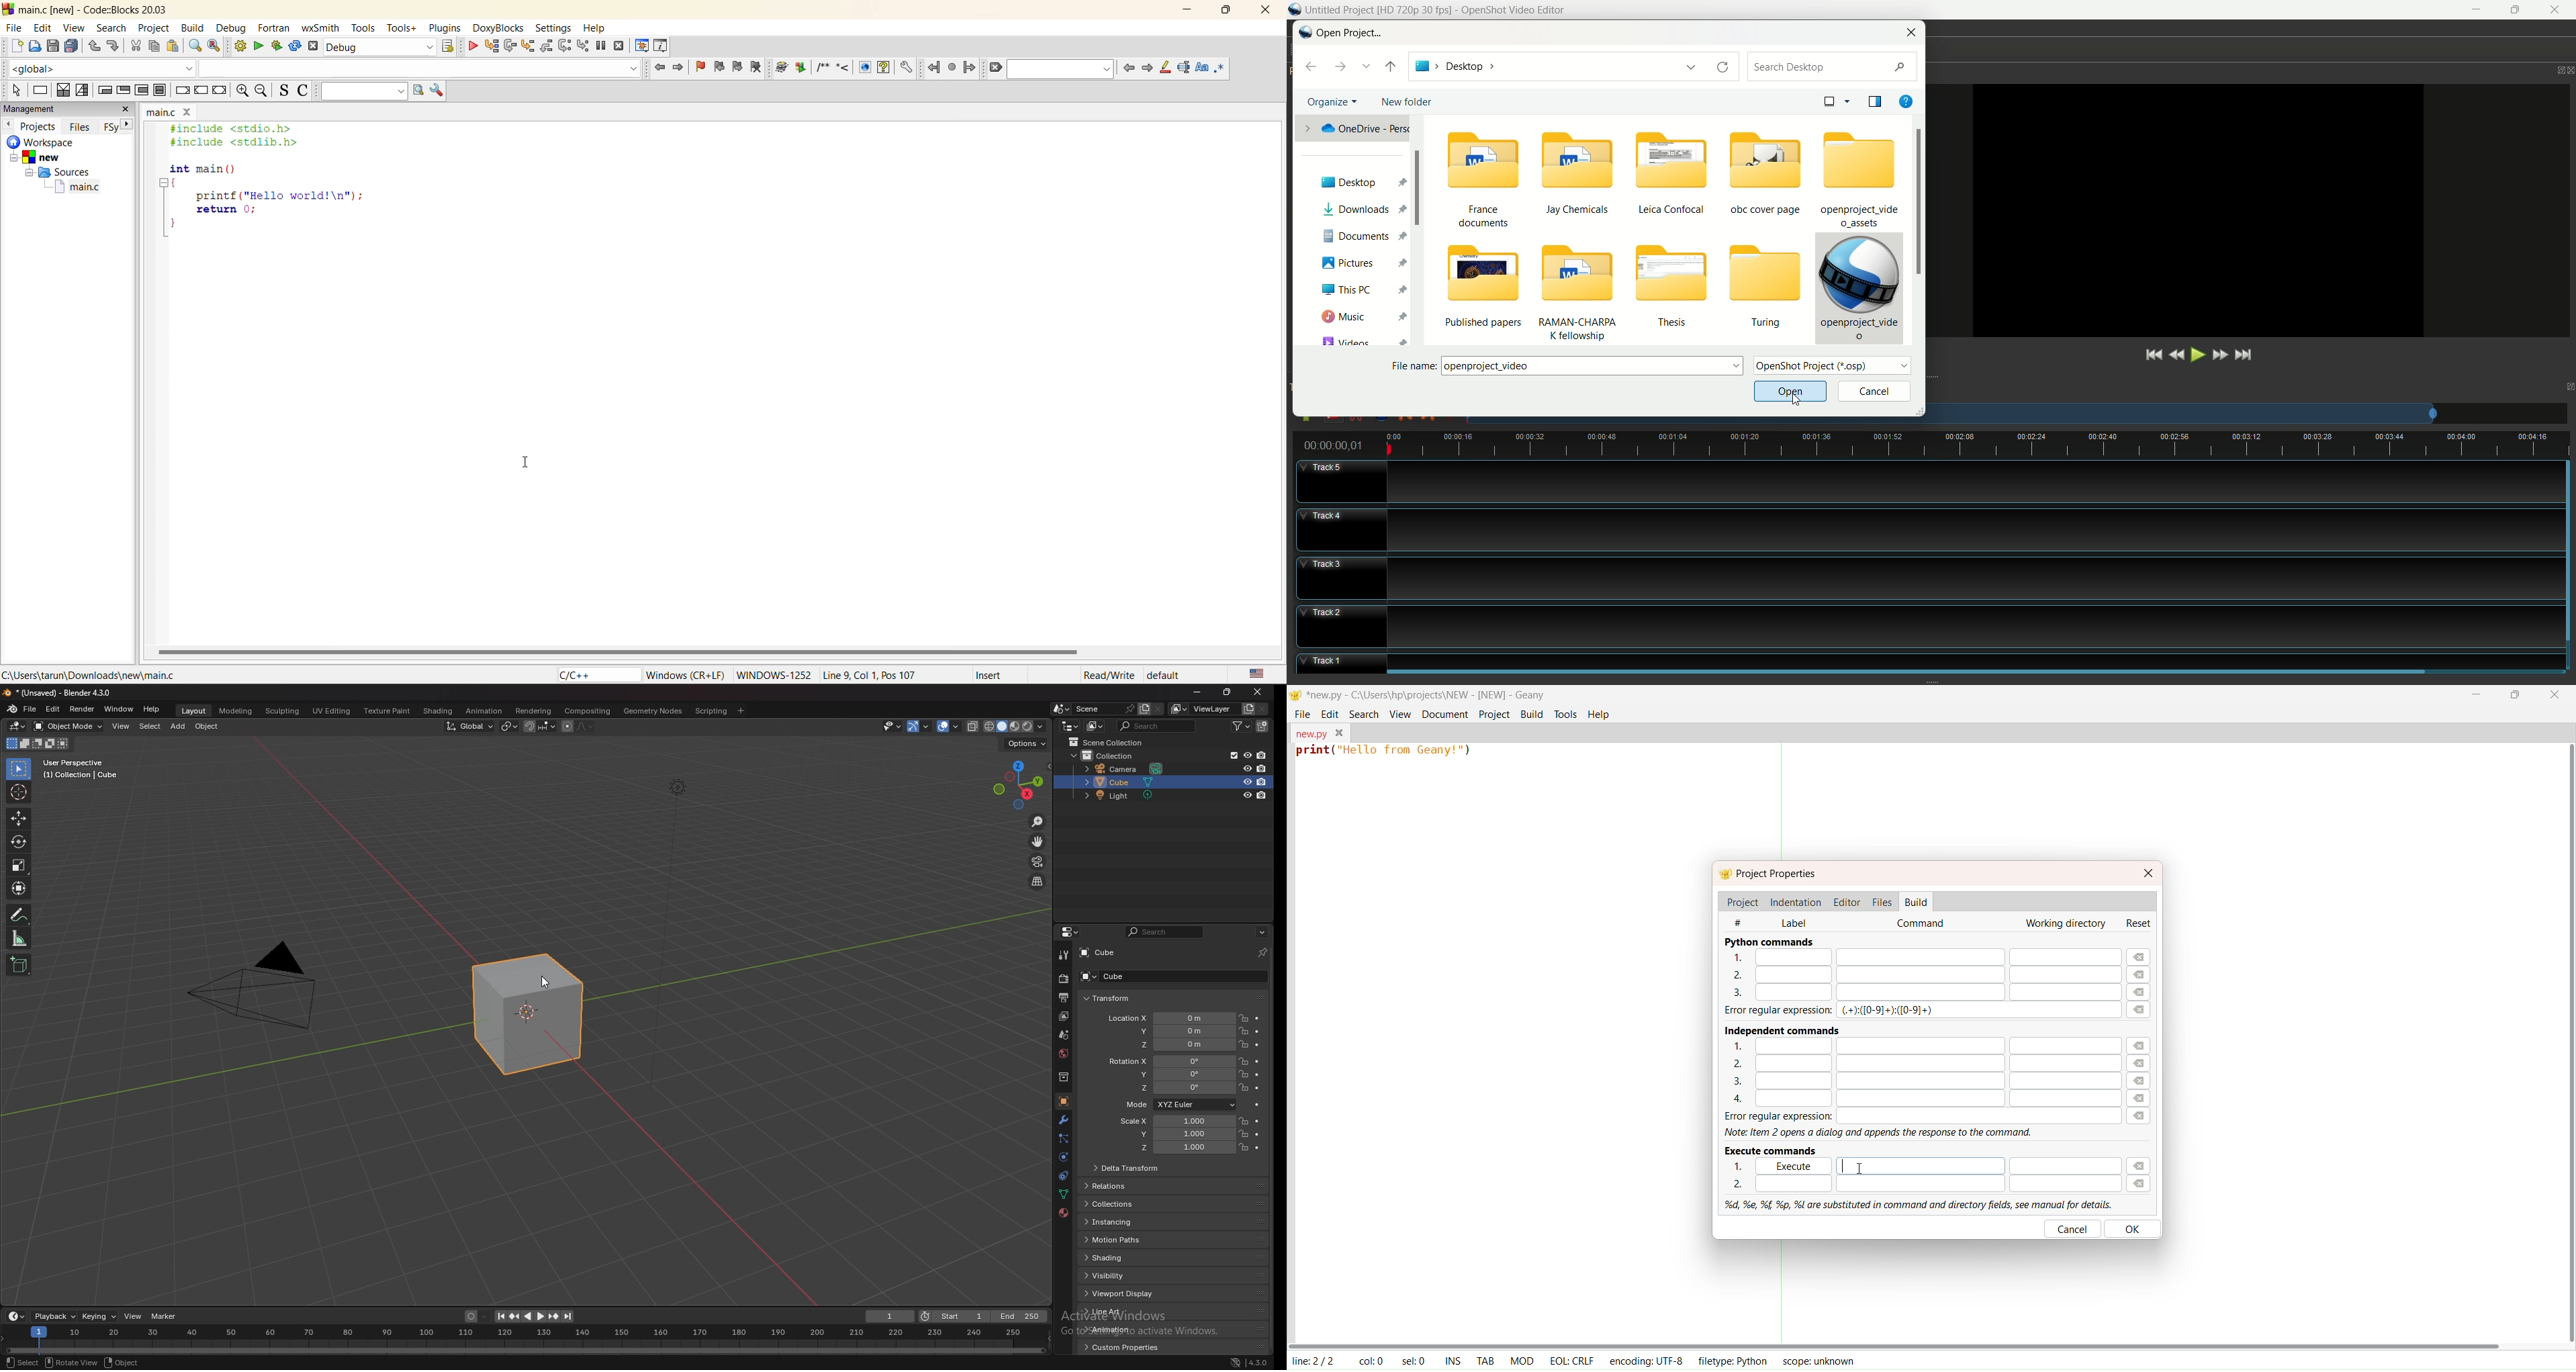 The width and height of the screenshot is (2576, 1372). What do you see at coordinates (1166, 68) in the screenshot?
I see `highlight` at bounding box center [1166, 68].